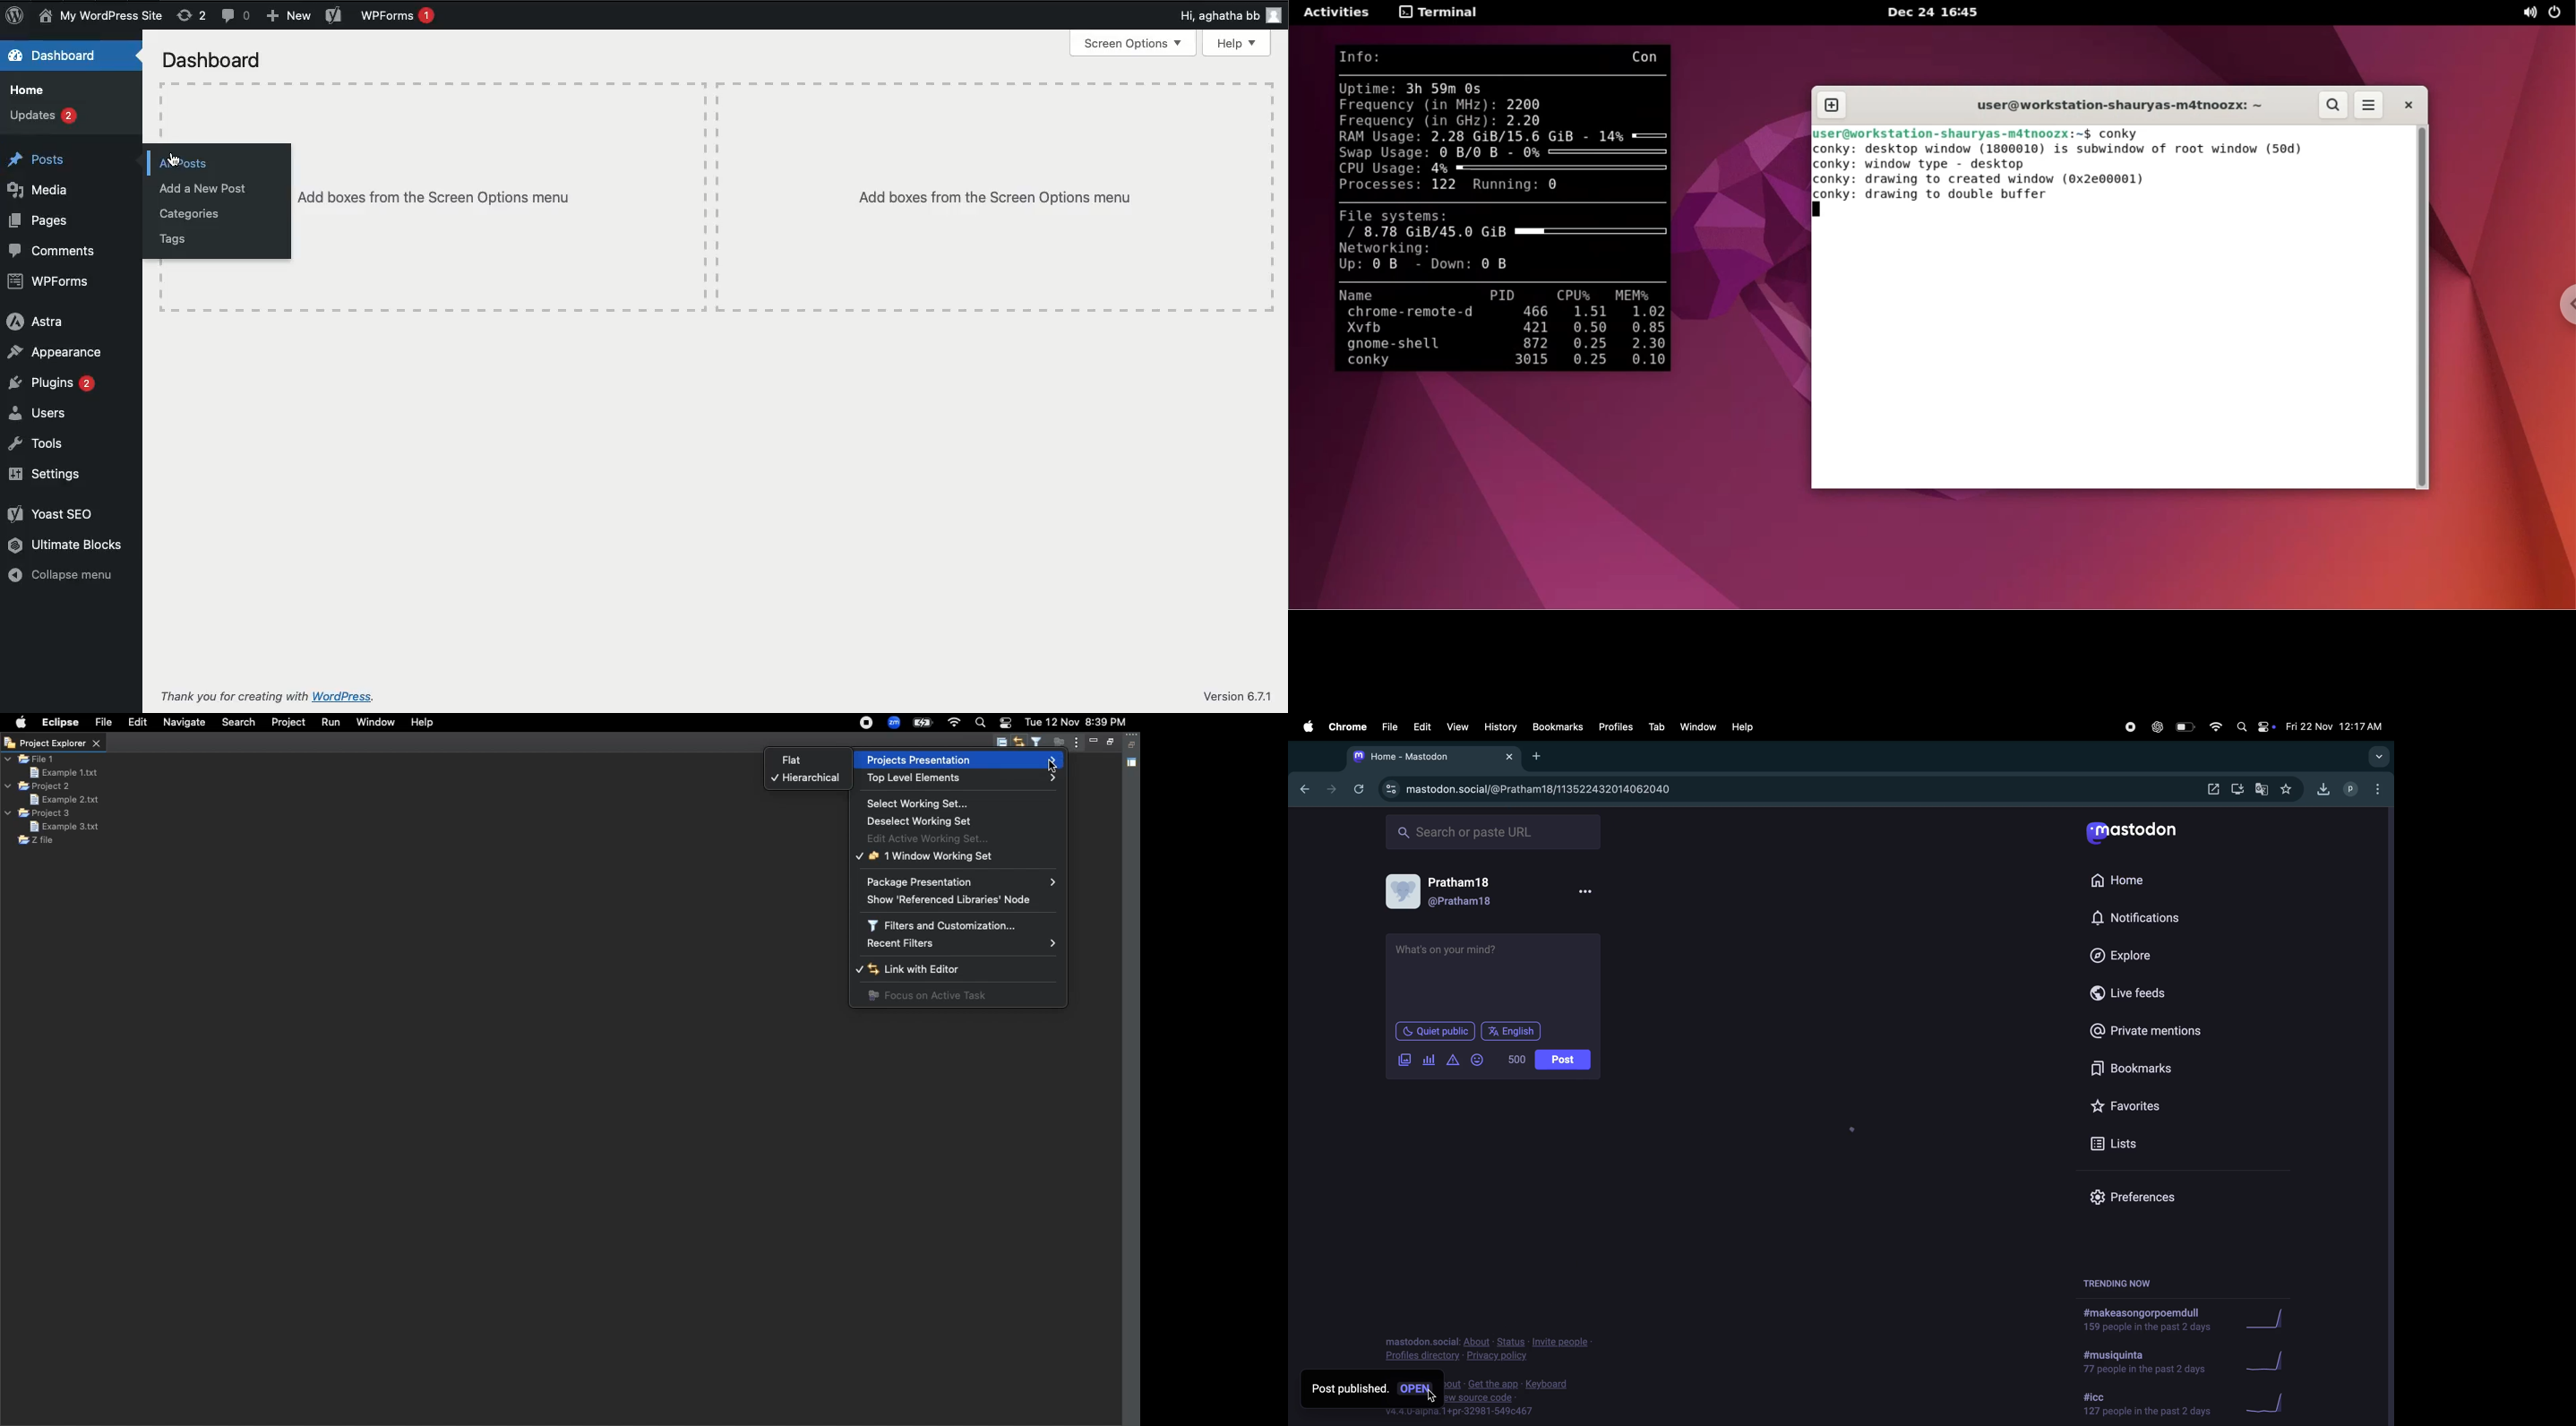  What do you see at coordinates (1650, 834) in the screenshot?
I see `home` at bounding box center [1650, 834].